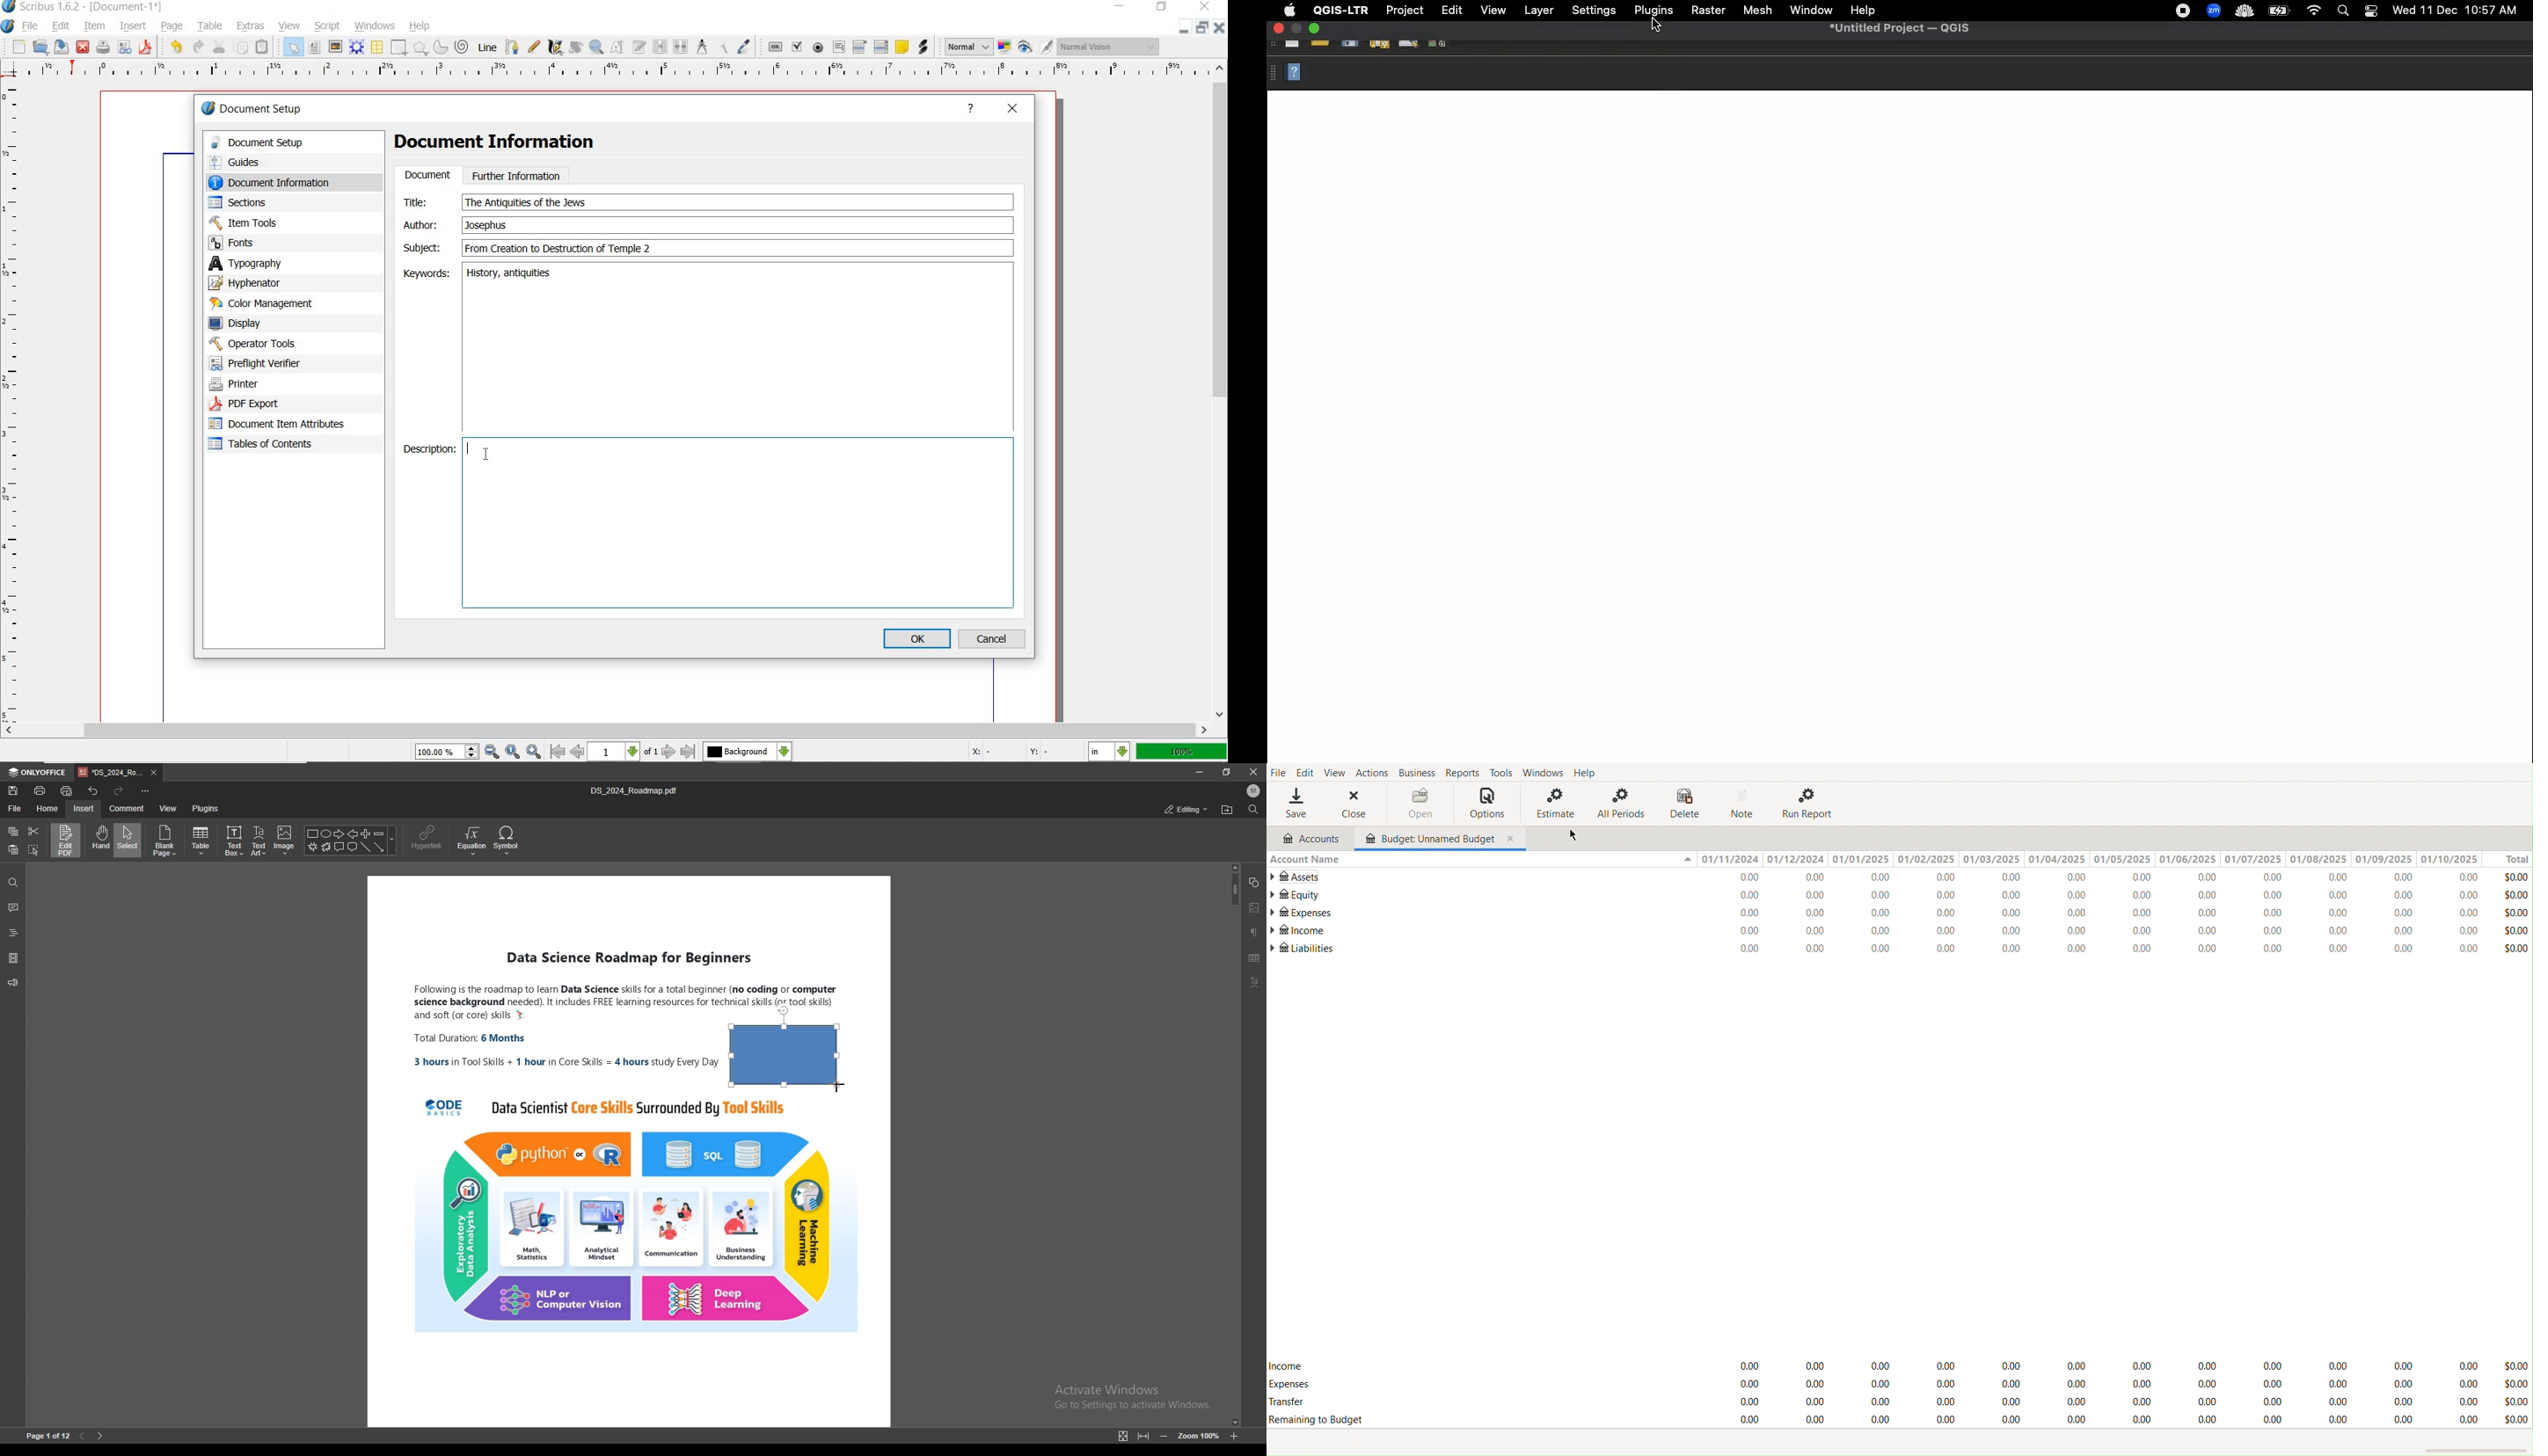  I want to click on extras, so click(252, 26).